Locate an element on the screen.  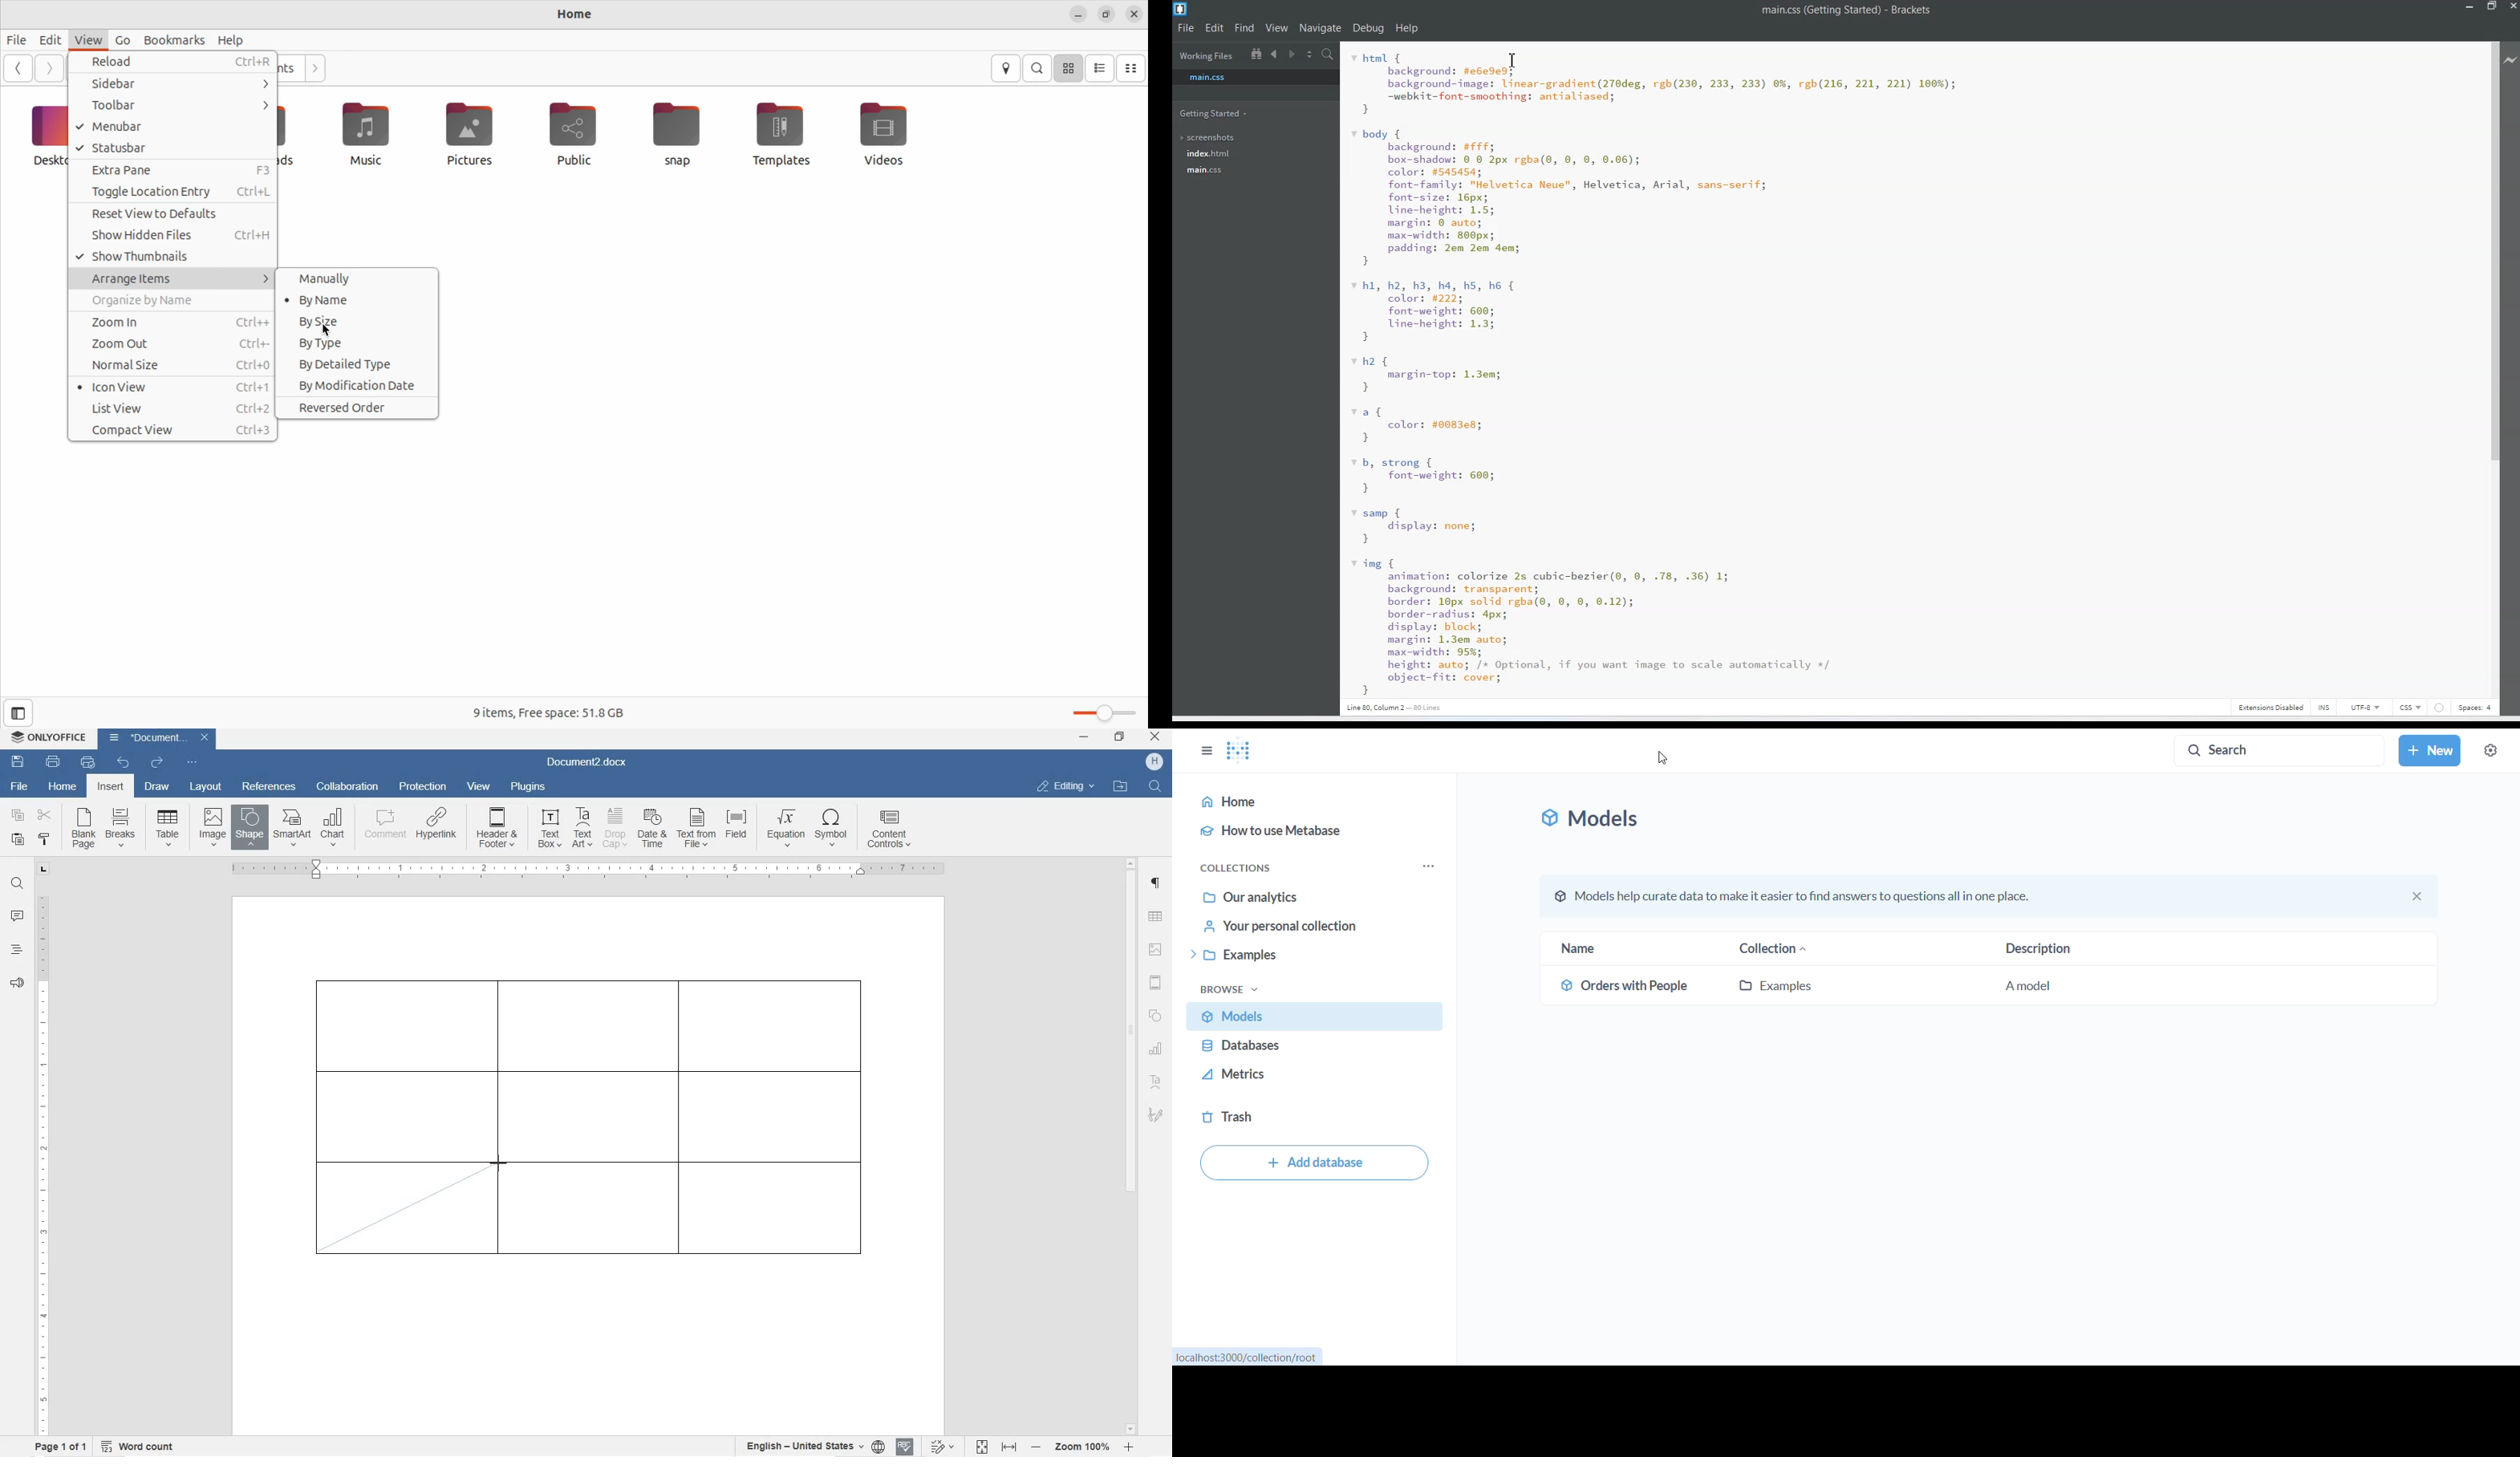
Show in the file tree is located at coordinates (1257, 53).